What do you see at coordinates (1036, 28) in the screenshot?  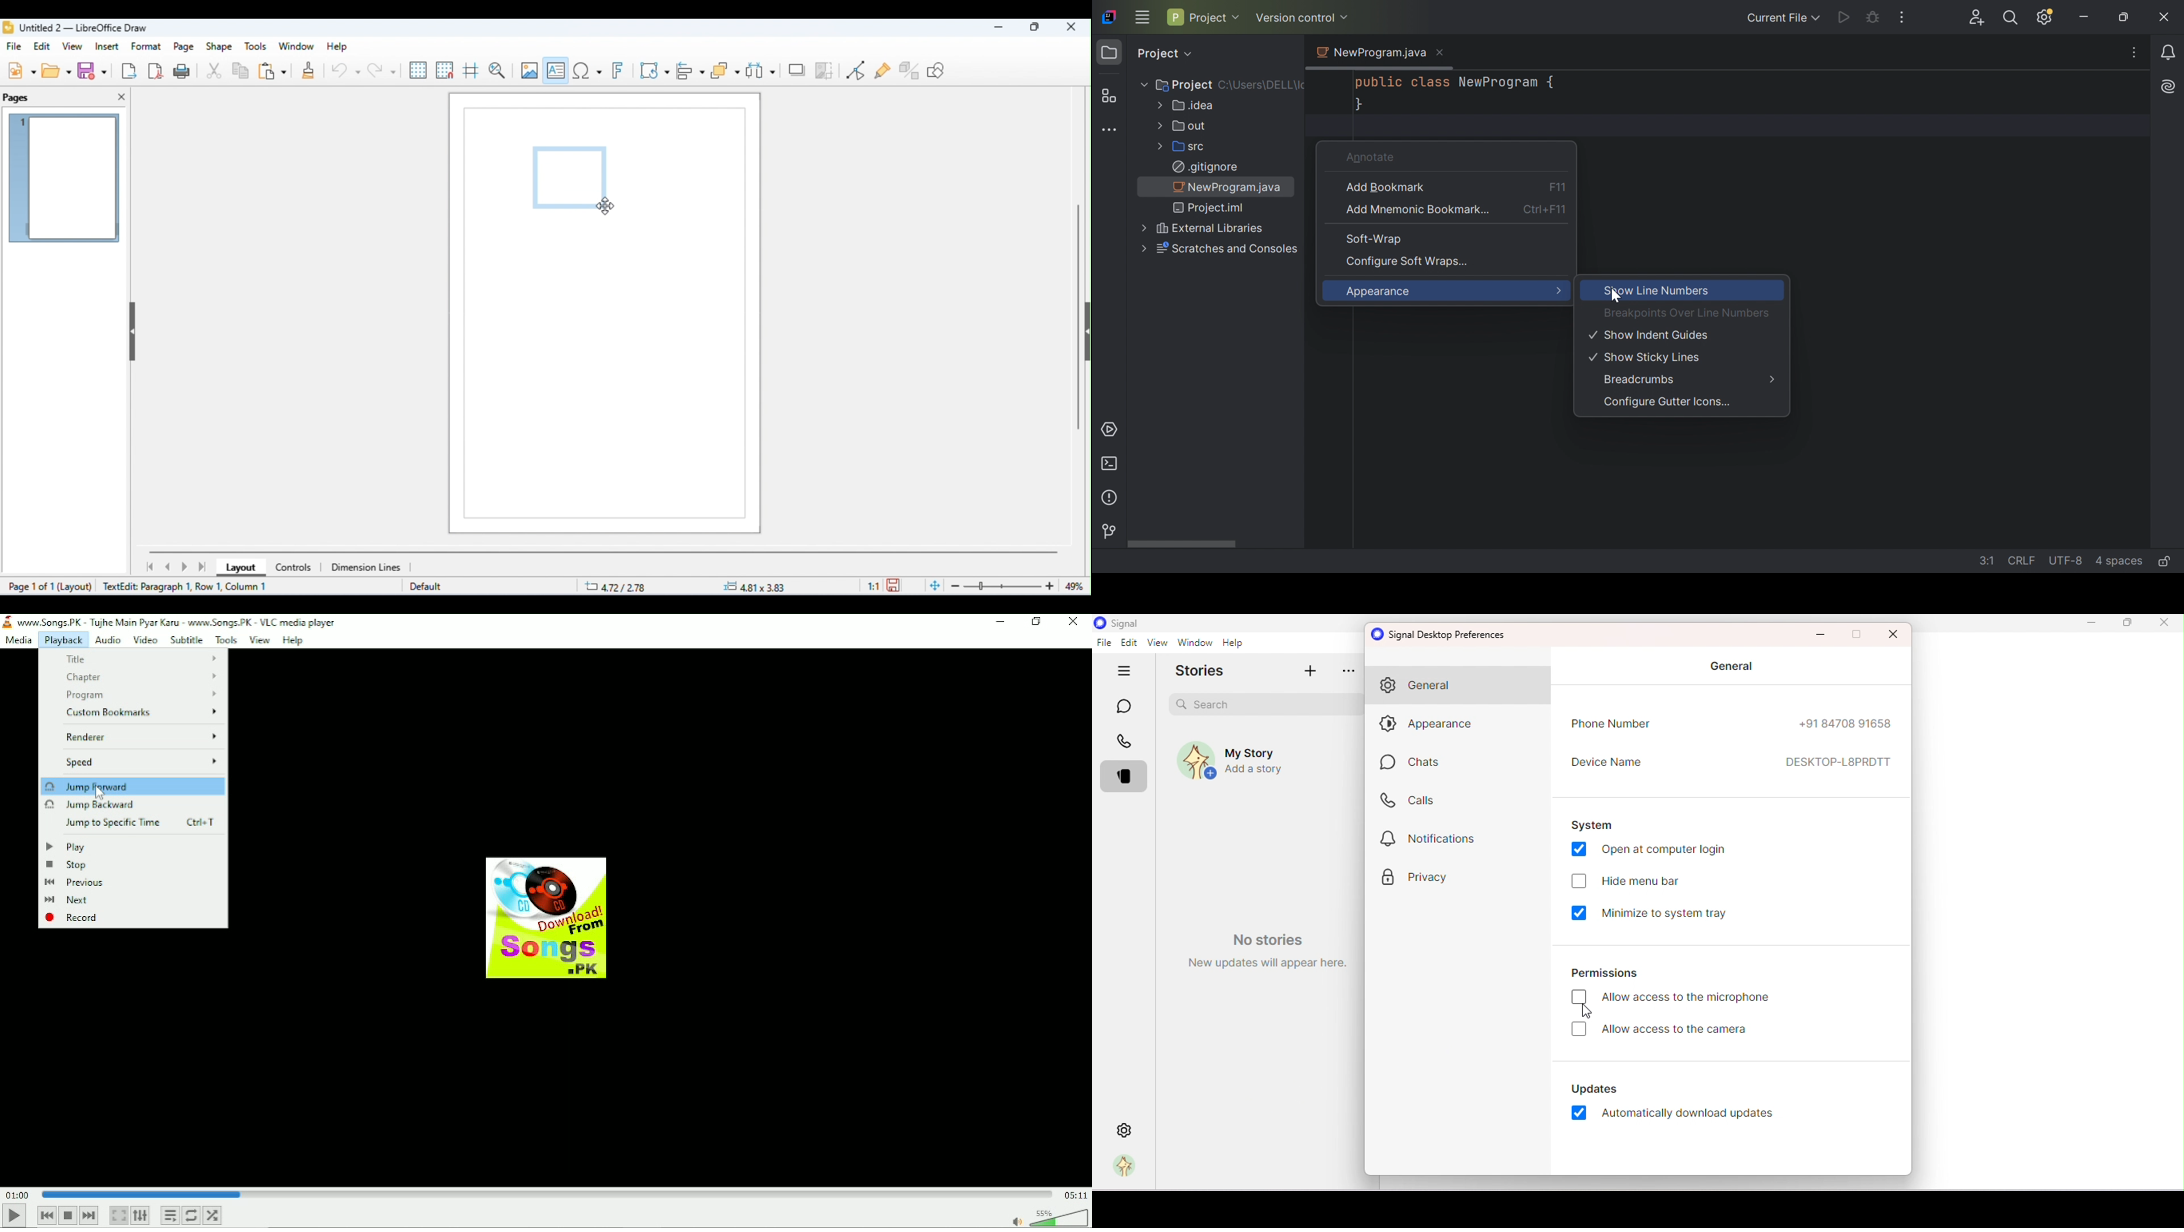 I see `maximize` at bounding box center [1036, 28].